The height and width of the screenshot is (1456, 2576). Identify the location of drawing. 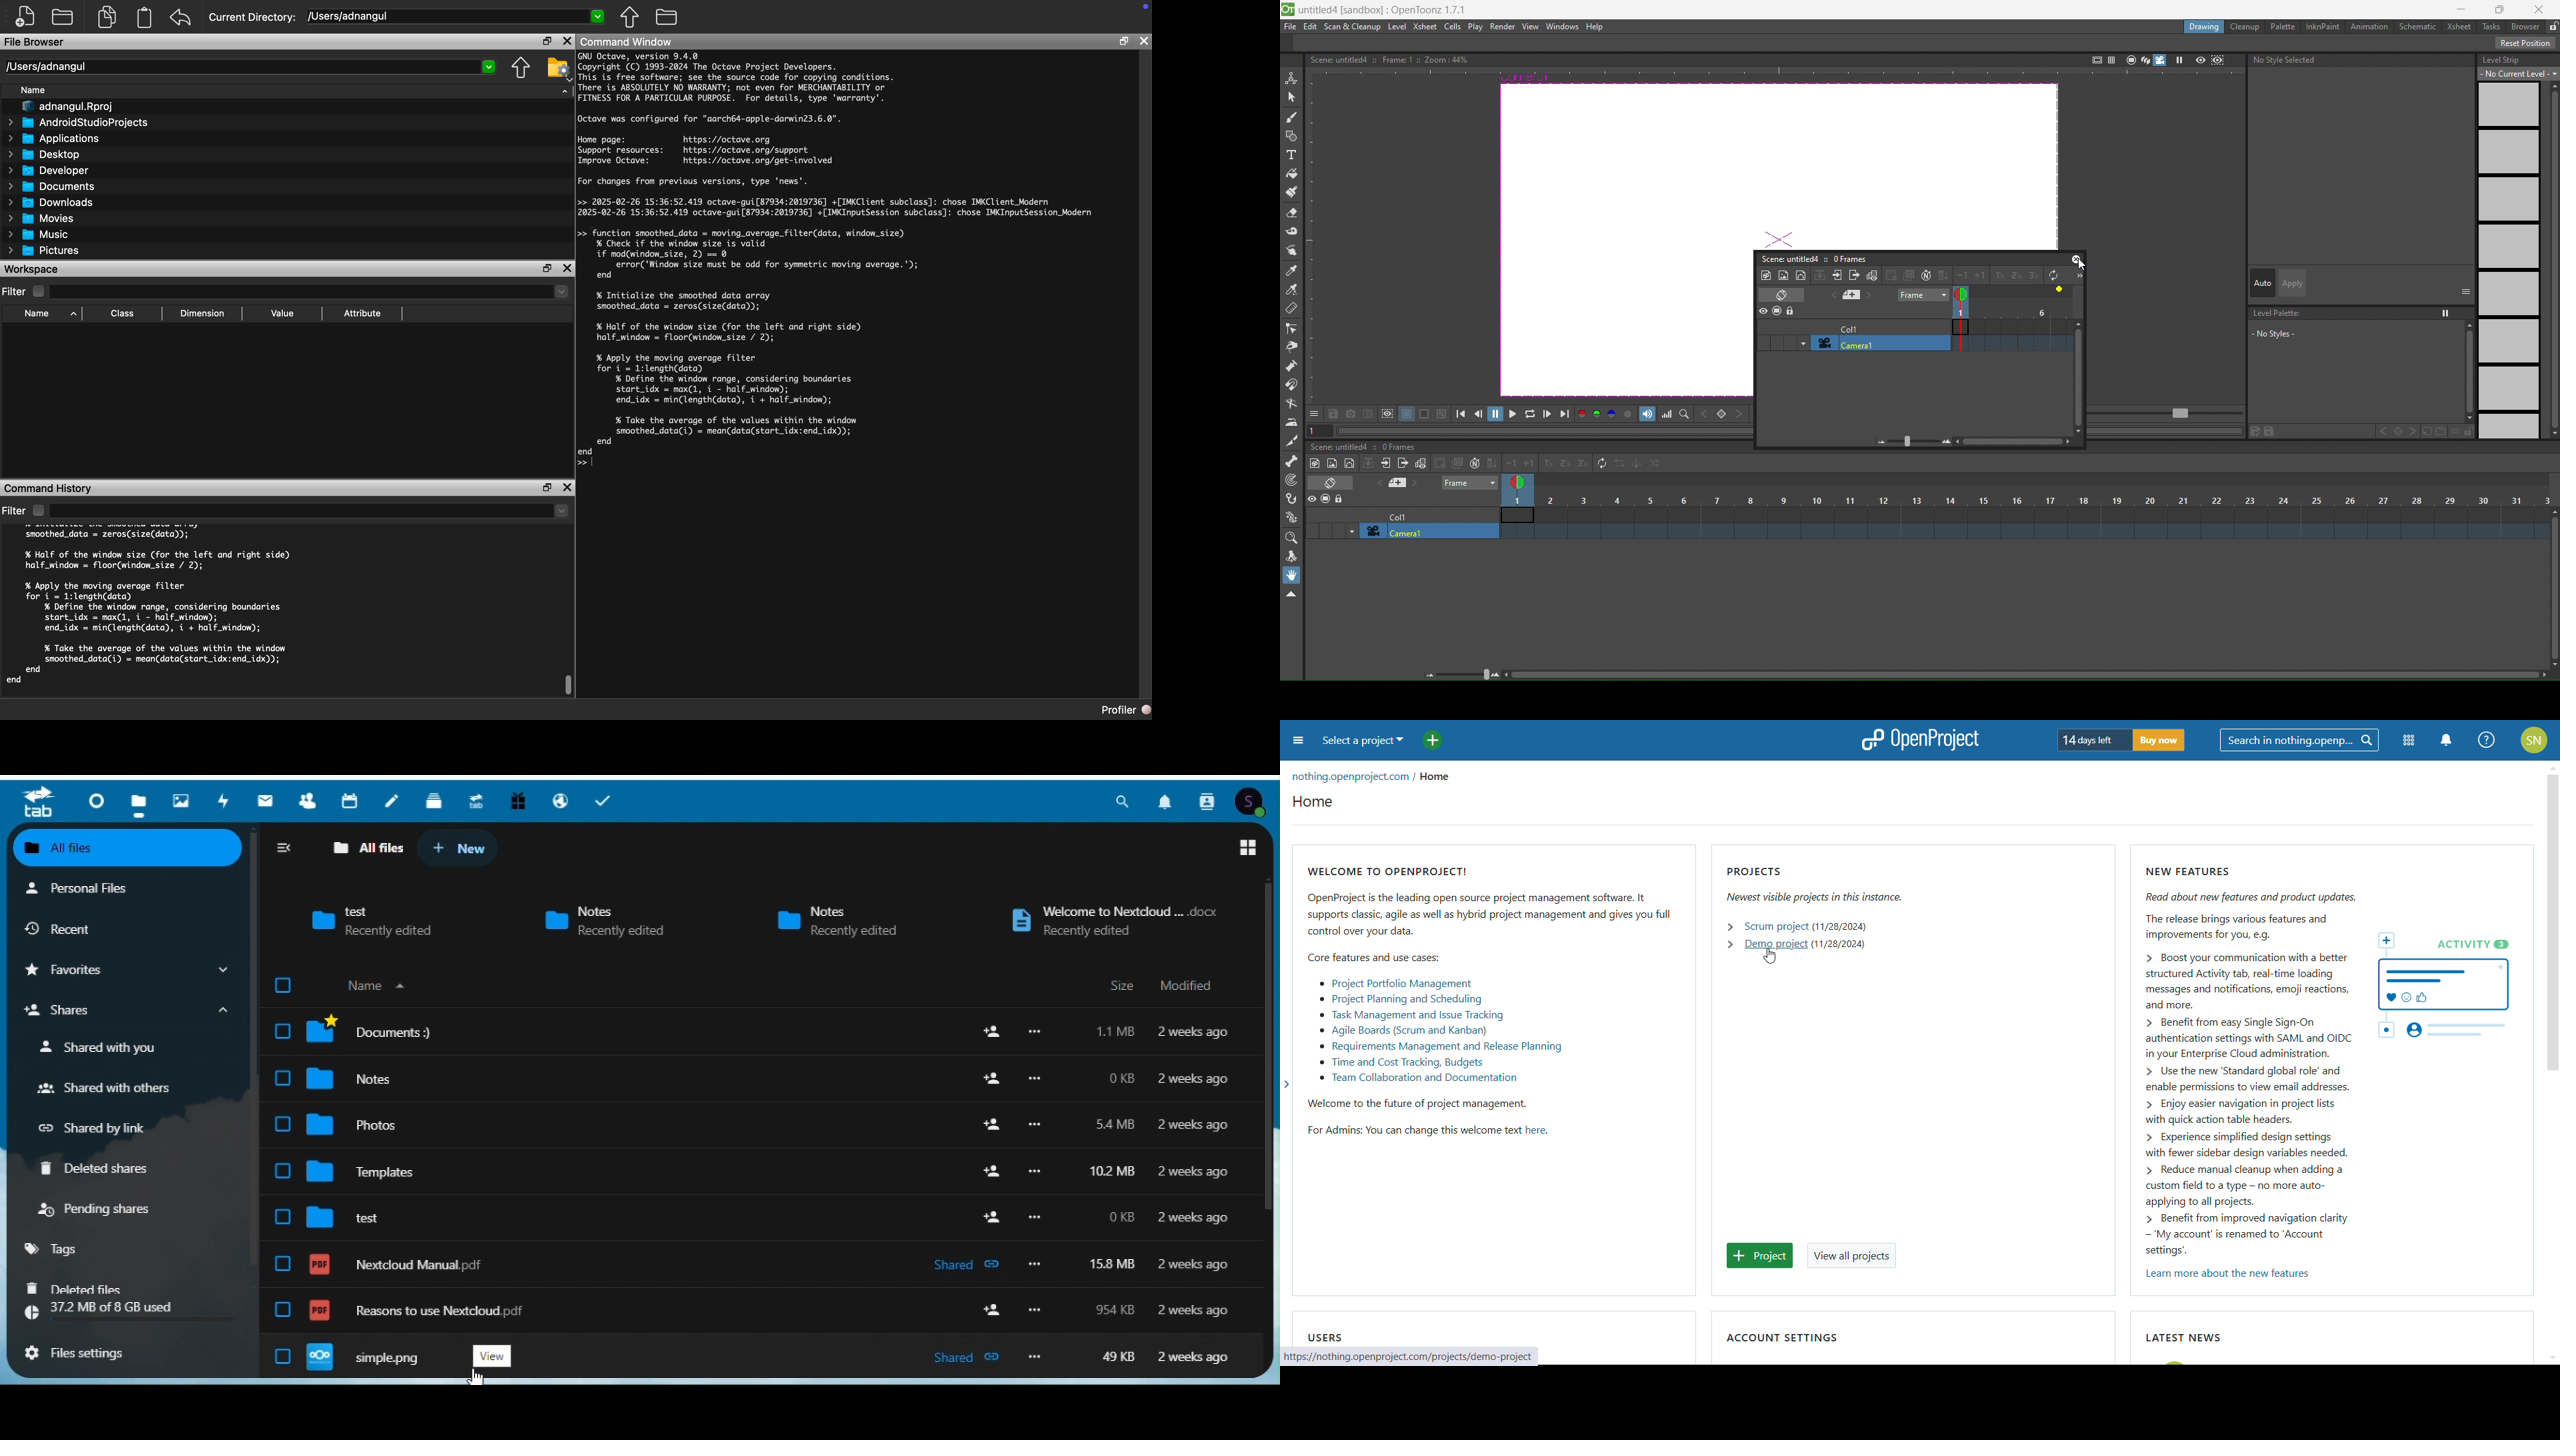
(2203, 27).